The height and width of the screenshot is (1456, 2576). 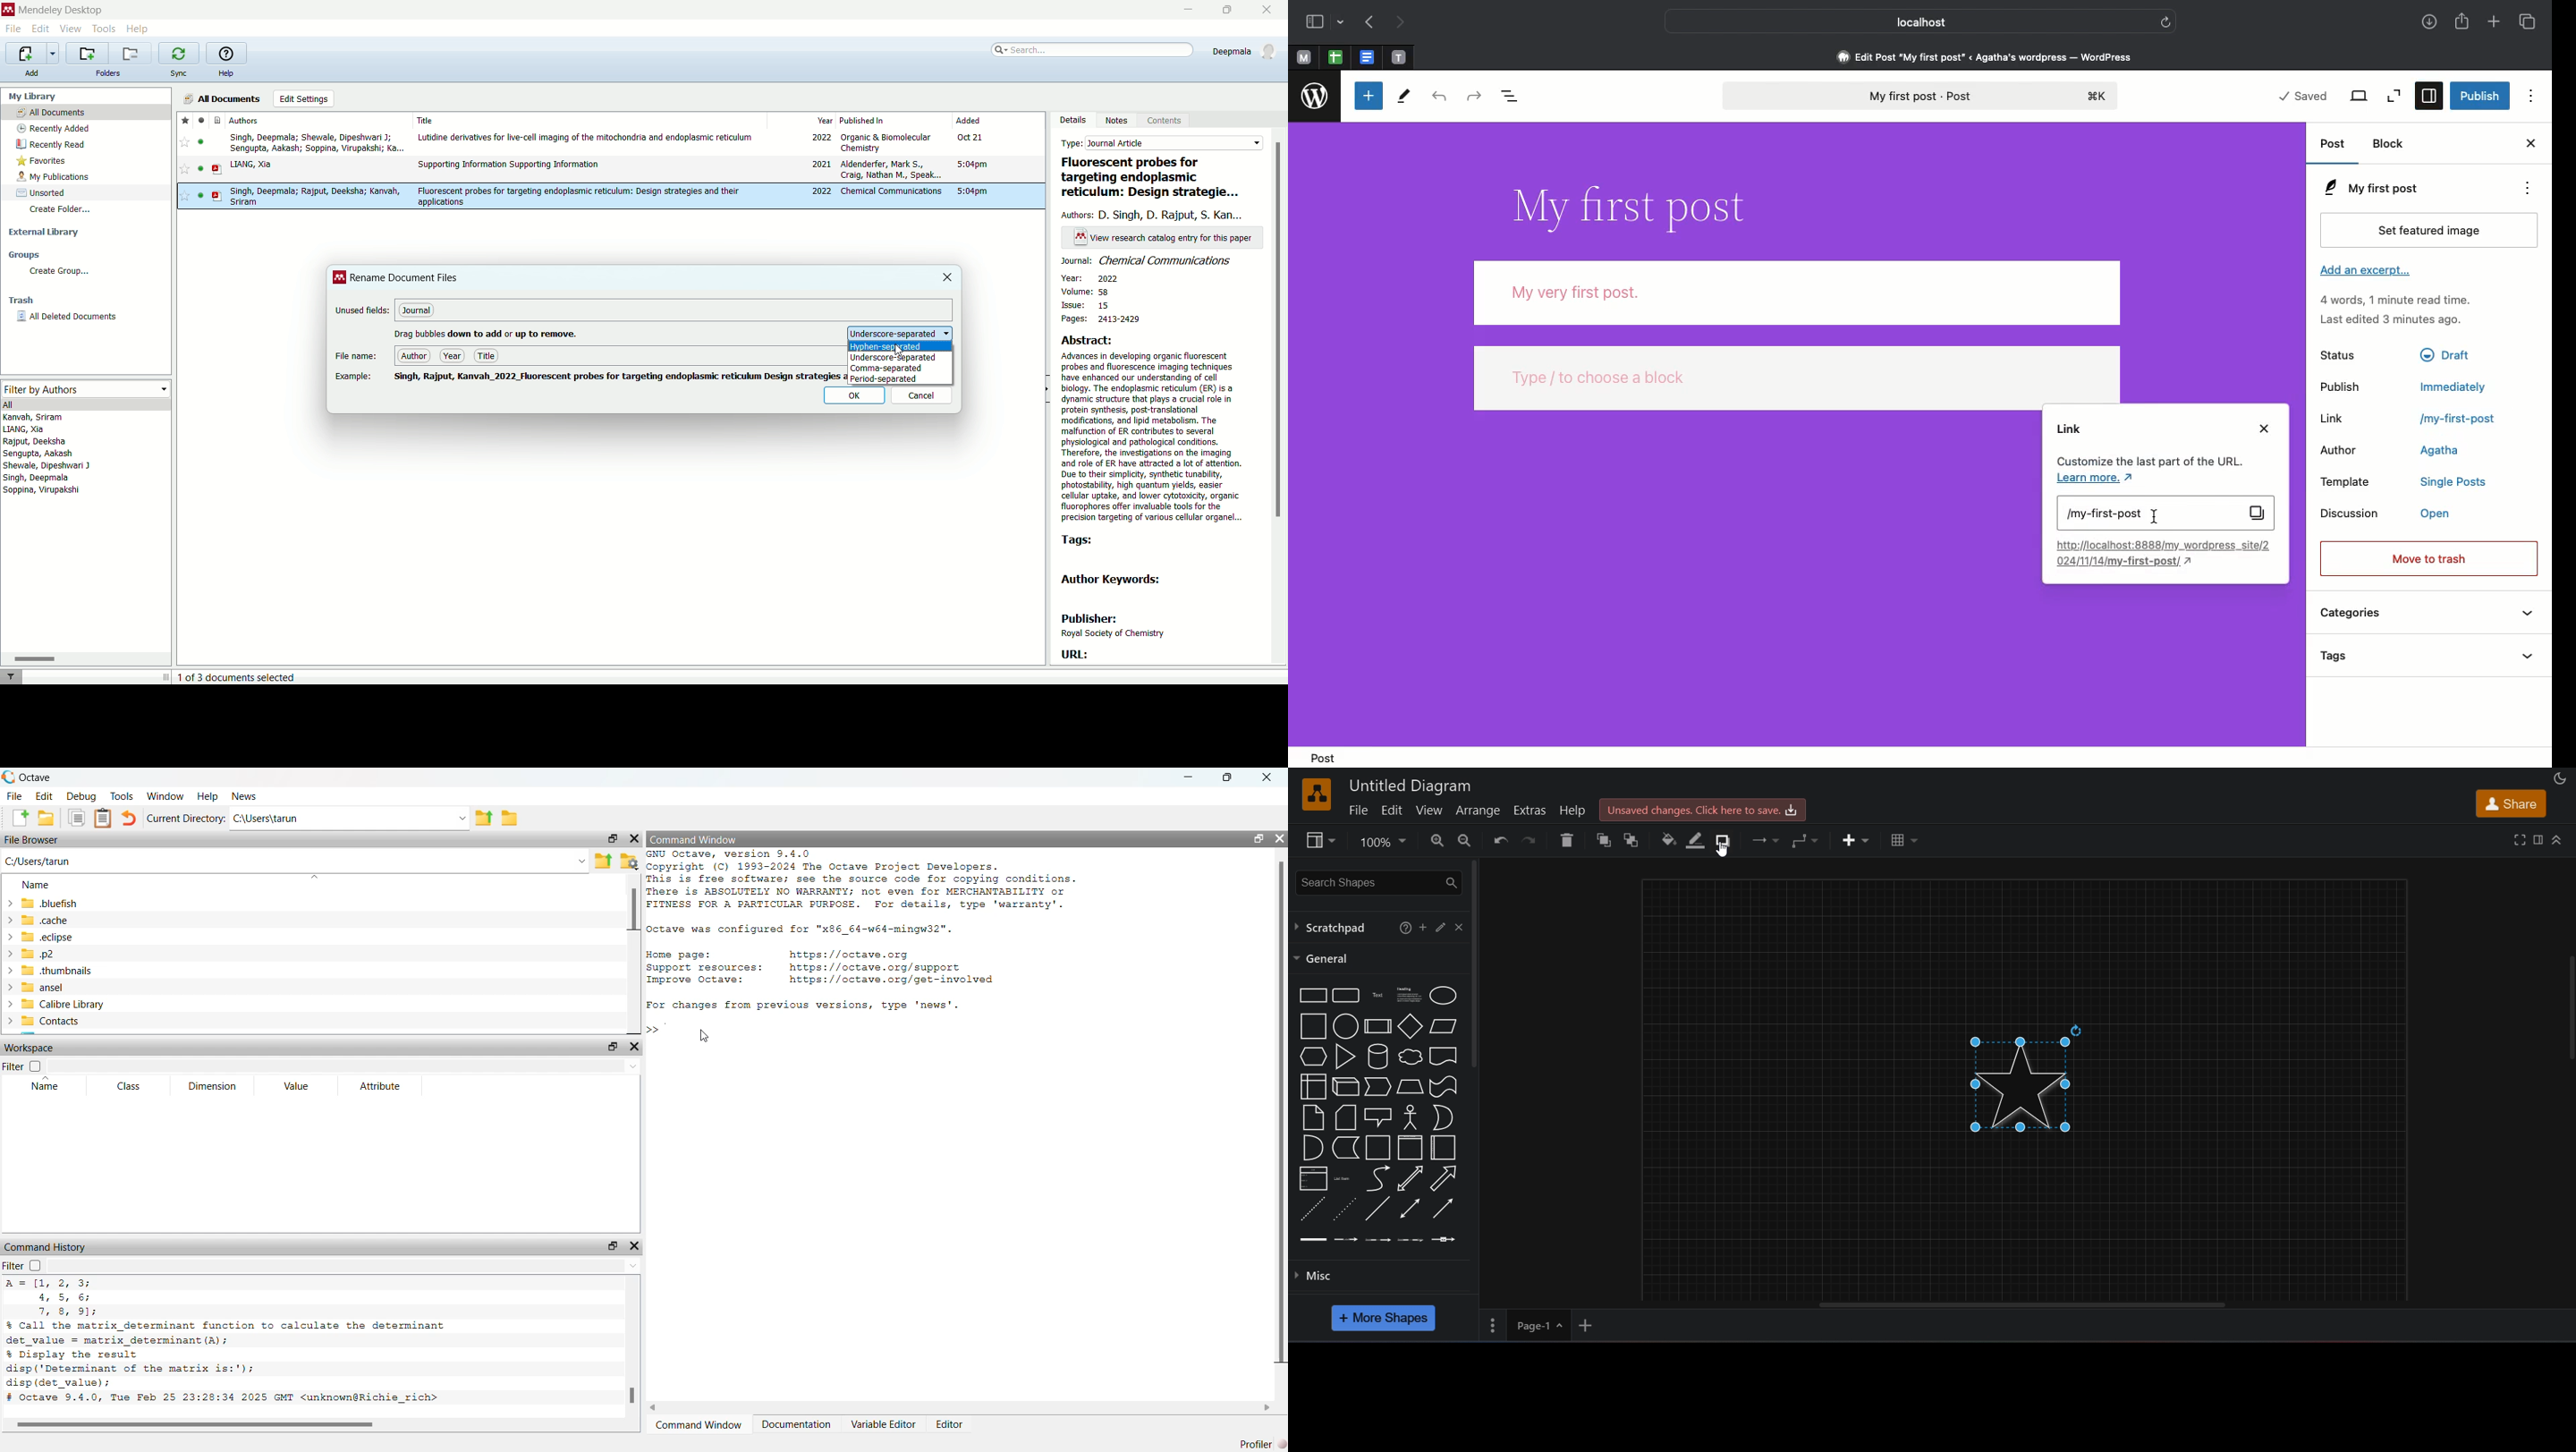 What do you see at coordinates (1090, 53) in the screenshot?
I see `search` at bounding box center [1090, 53].